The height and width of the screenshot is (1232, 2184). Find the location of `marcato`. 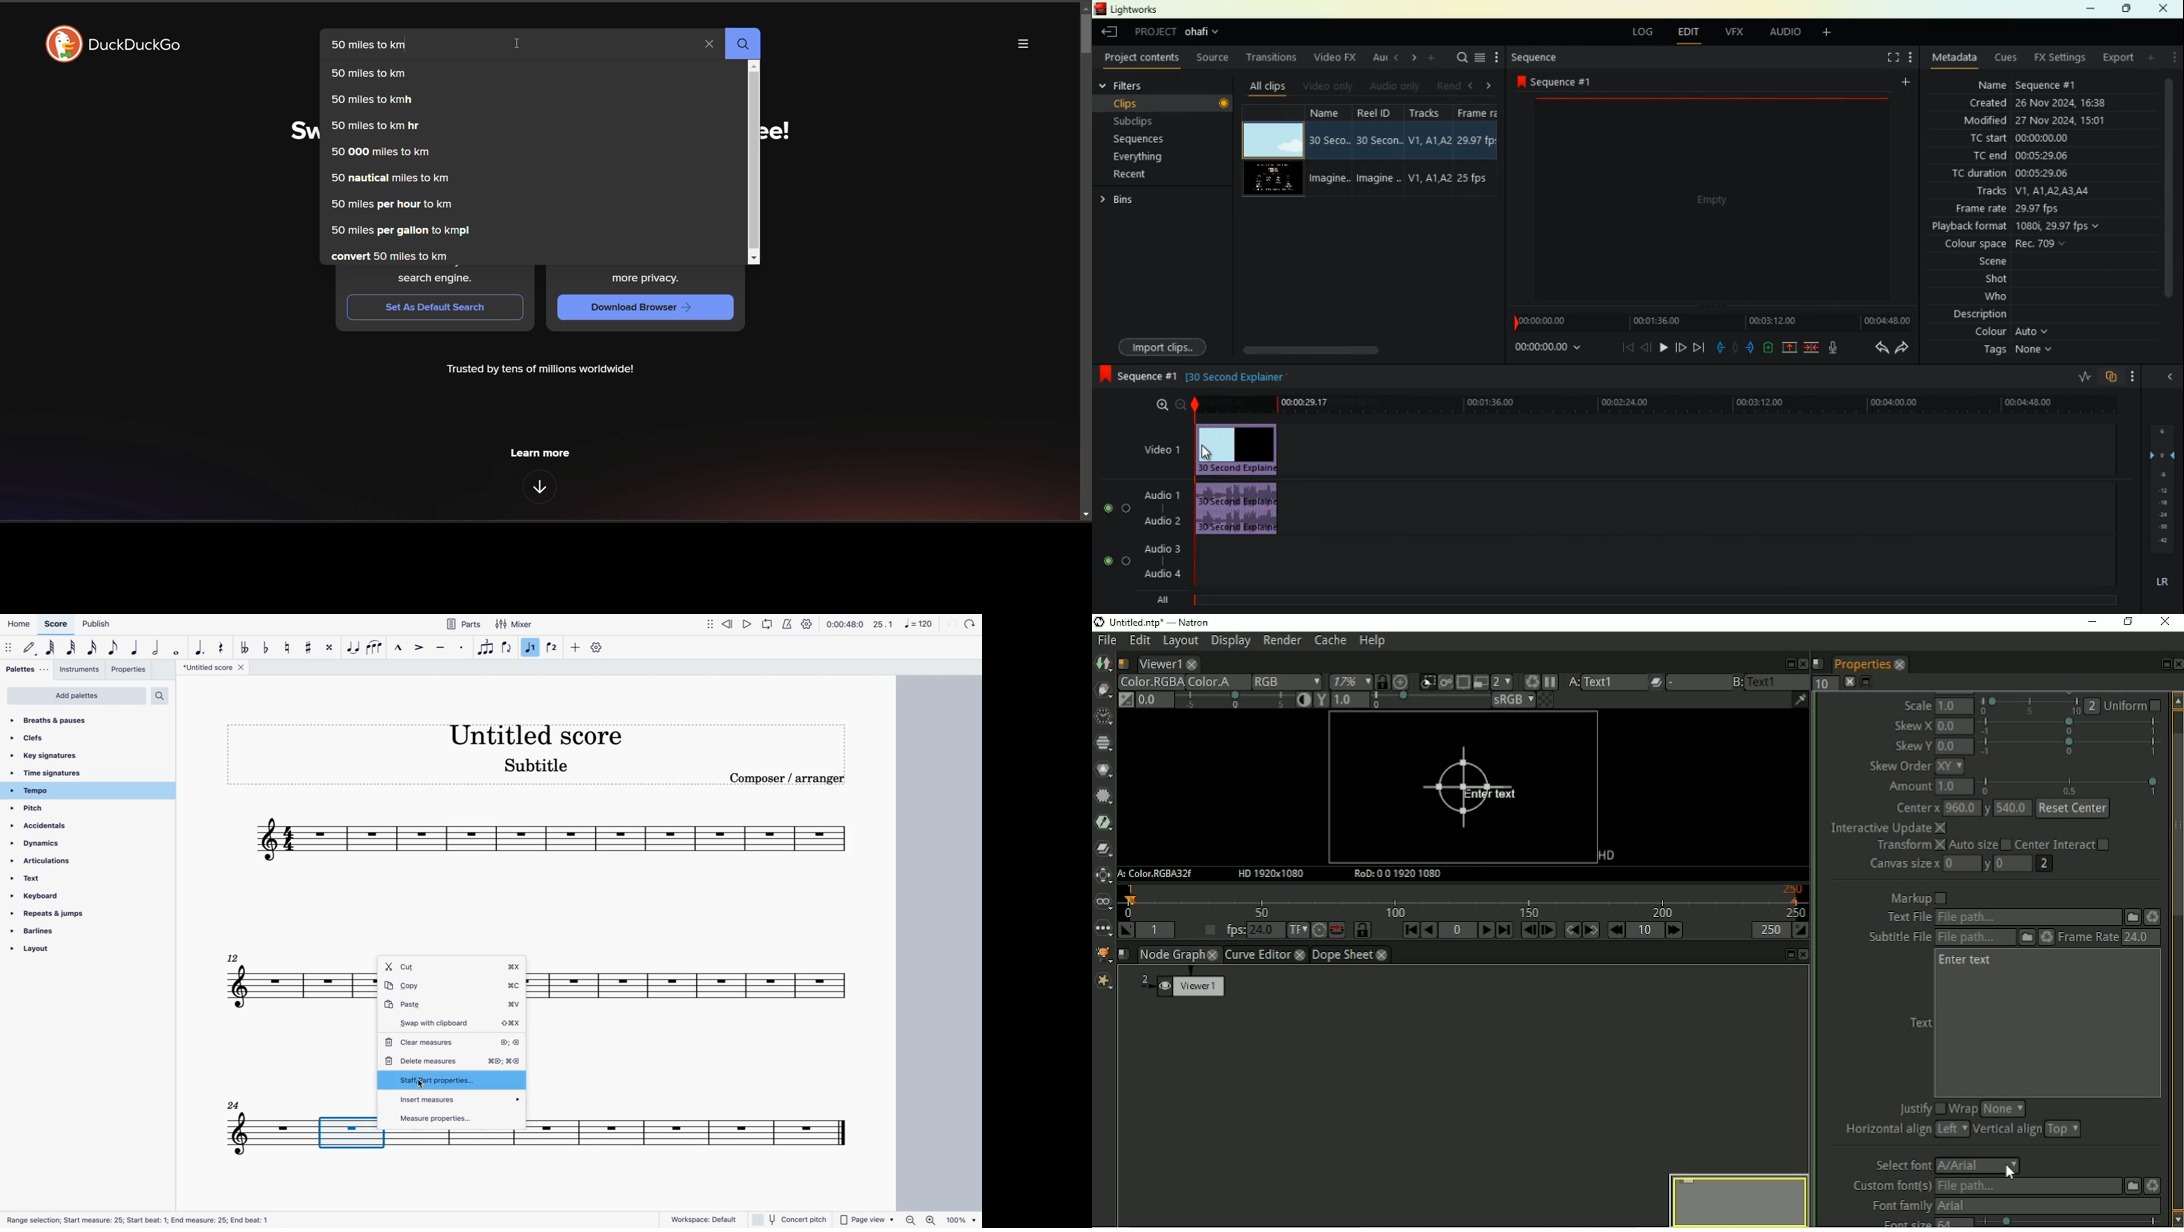

marcato is located at coordinates (399, 648).